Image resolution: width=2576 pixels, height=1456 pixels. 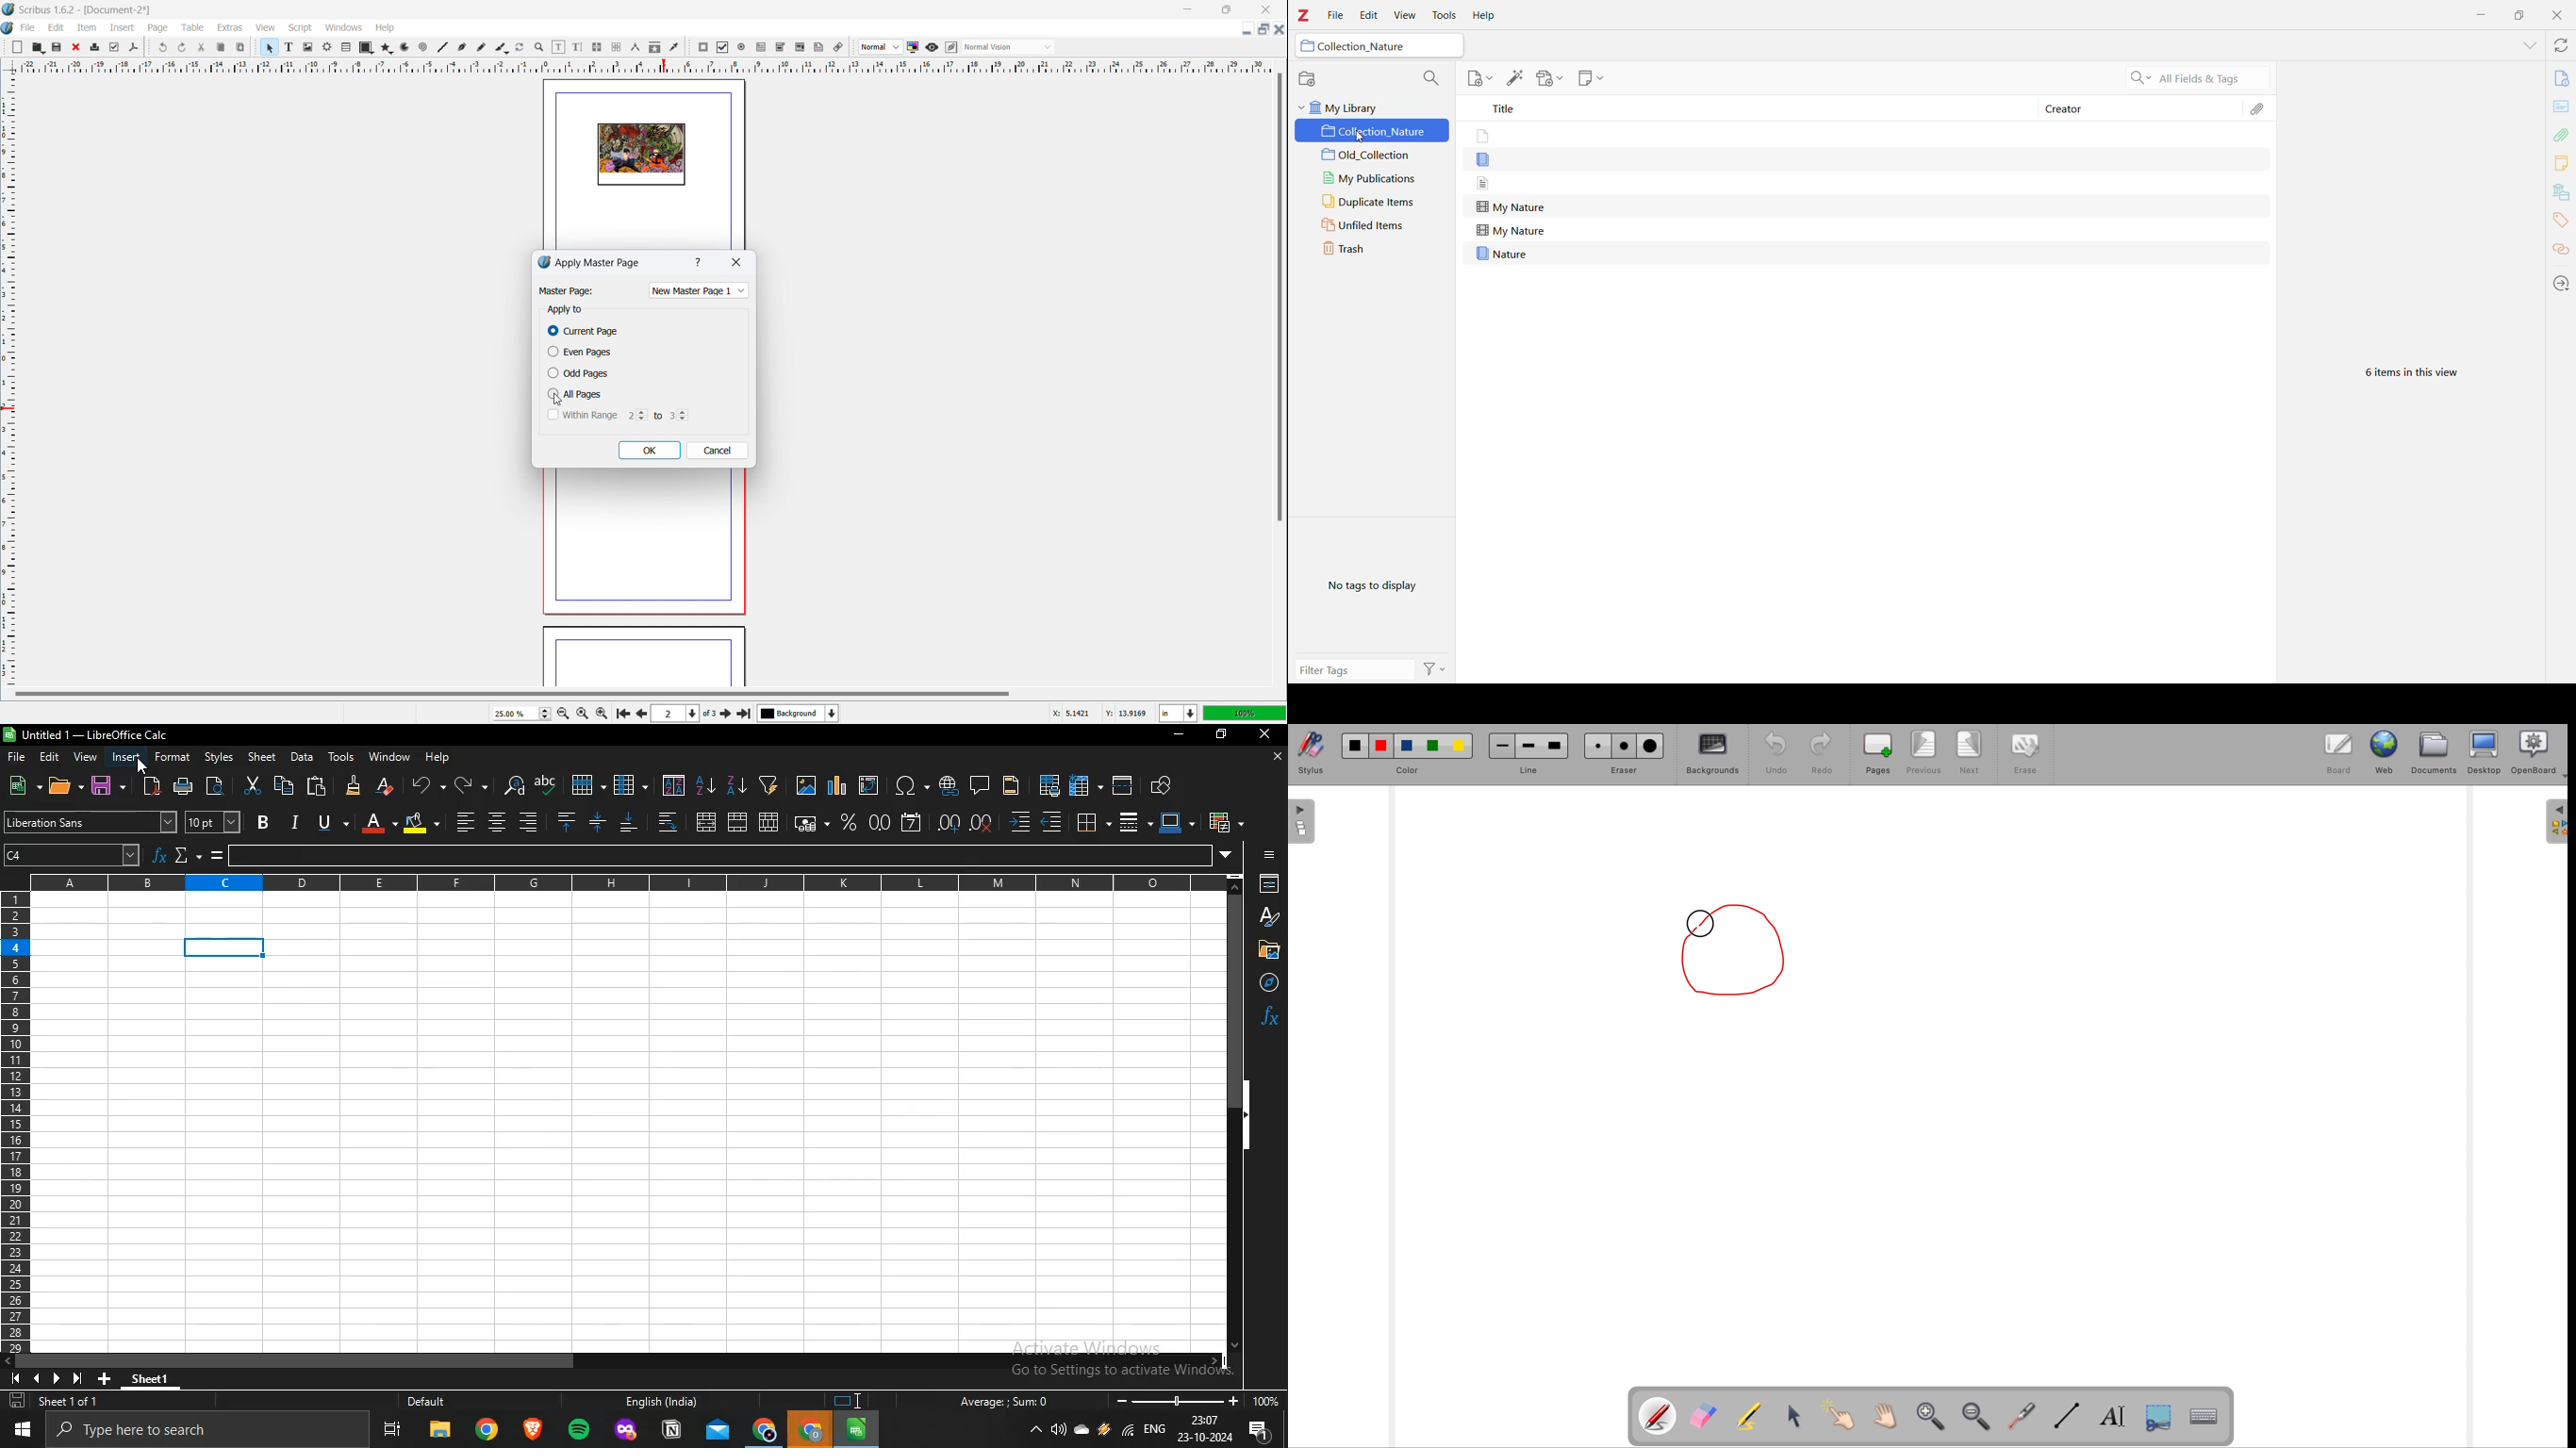 What do you see at coordinates (635, 48) in the screenshot?
I see `measurement` at bounding box center [635, 48].